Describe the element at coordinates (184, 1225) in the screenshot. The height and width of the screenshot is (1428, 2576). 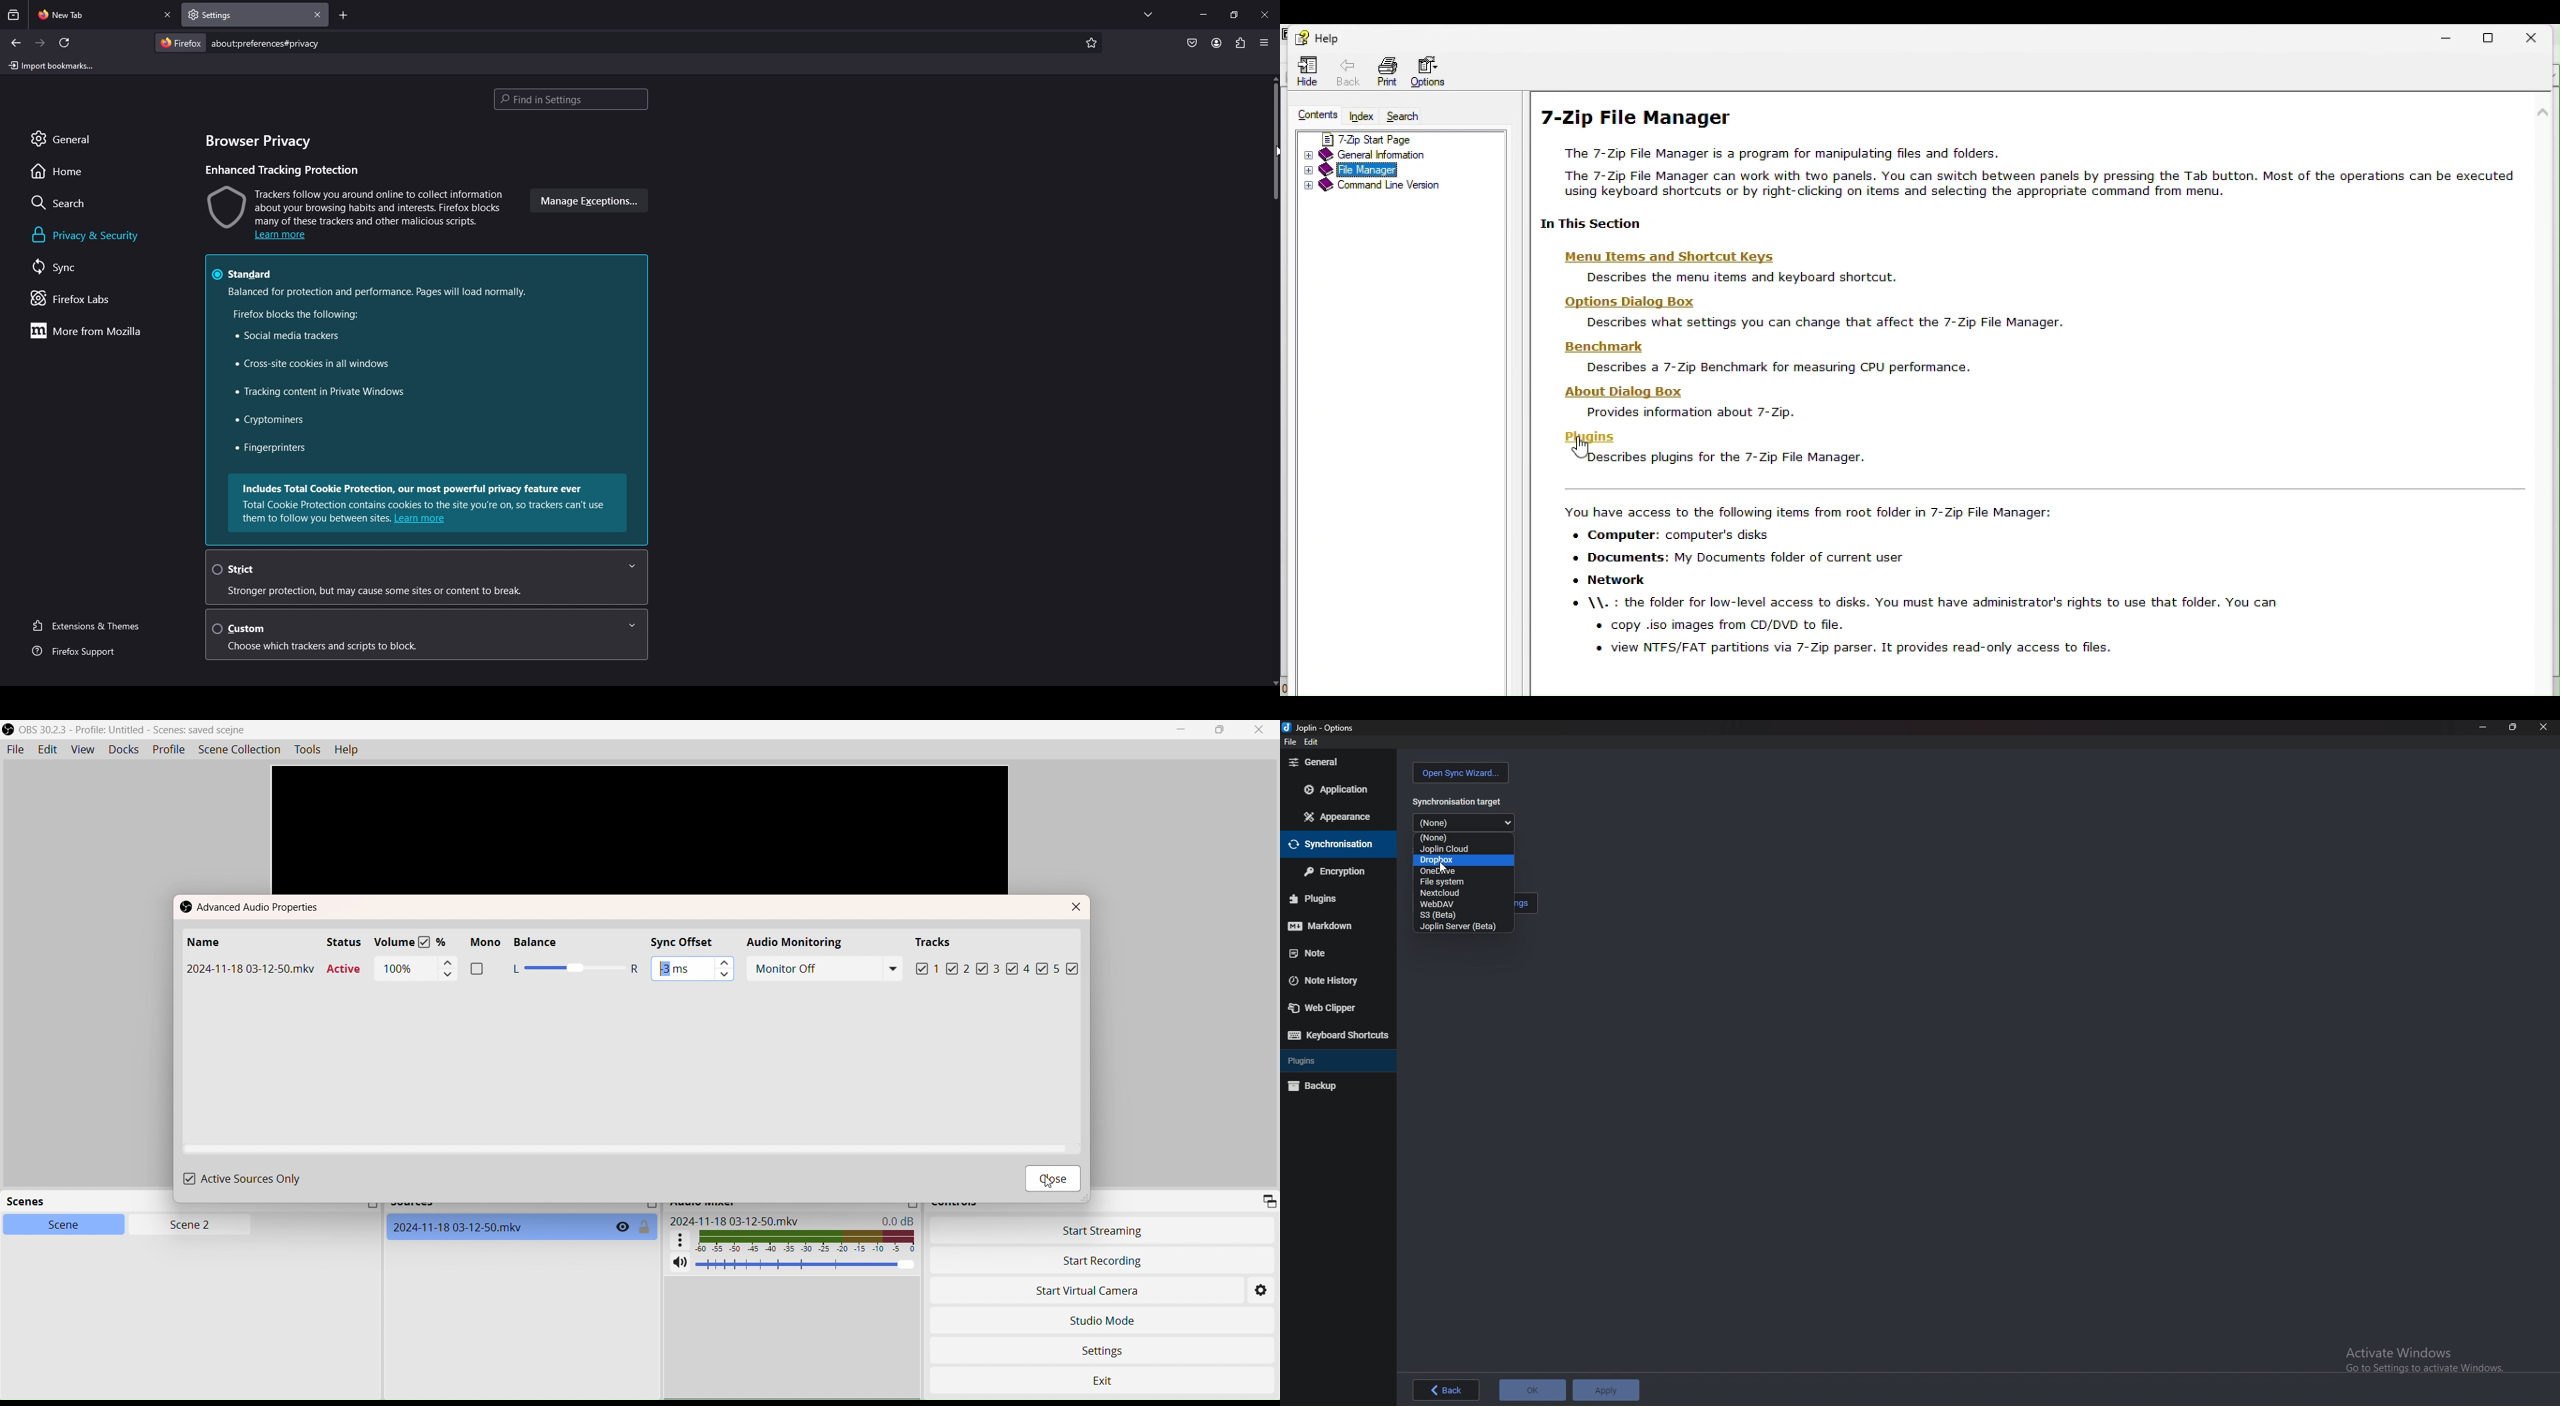
I see `Scene 2` at that location.